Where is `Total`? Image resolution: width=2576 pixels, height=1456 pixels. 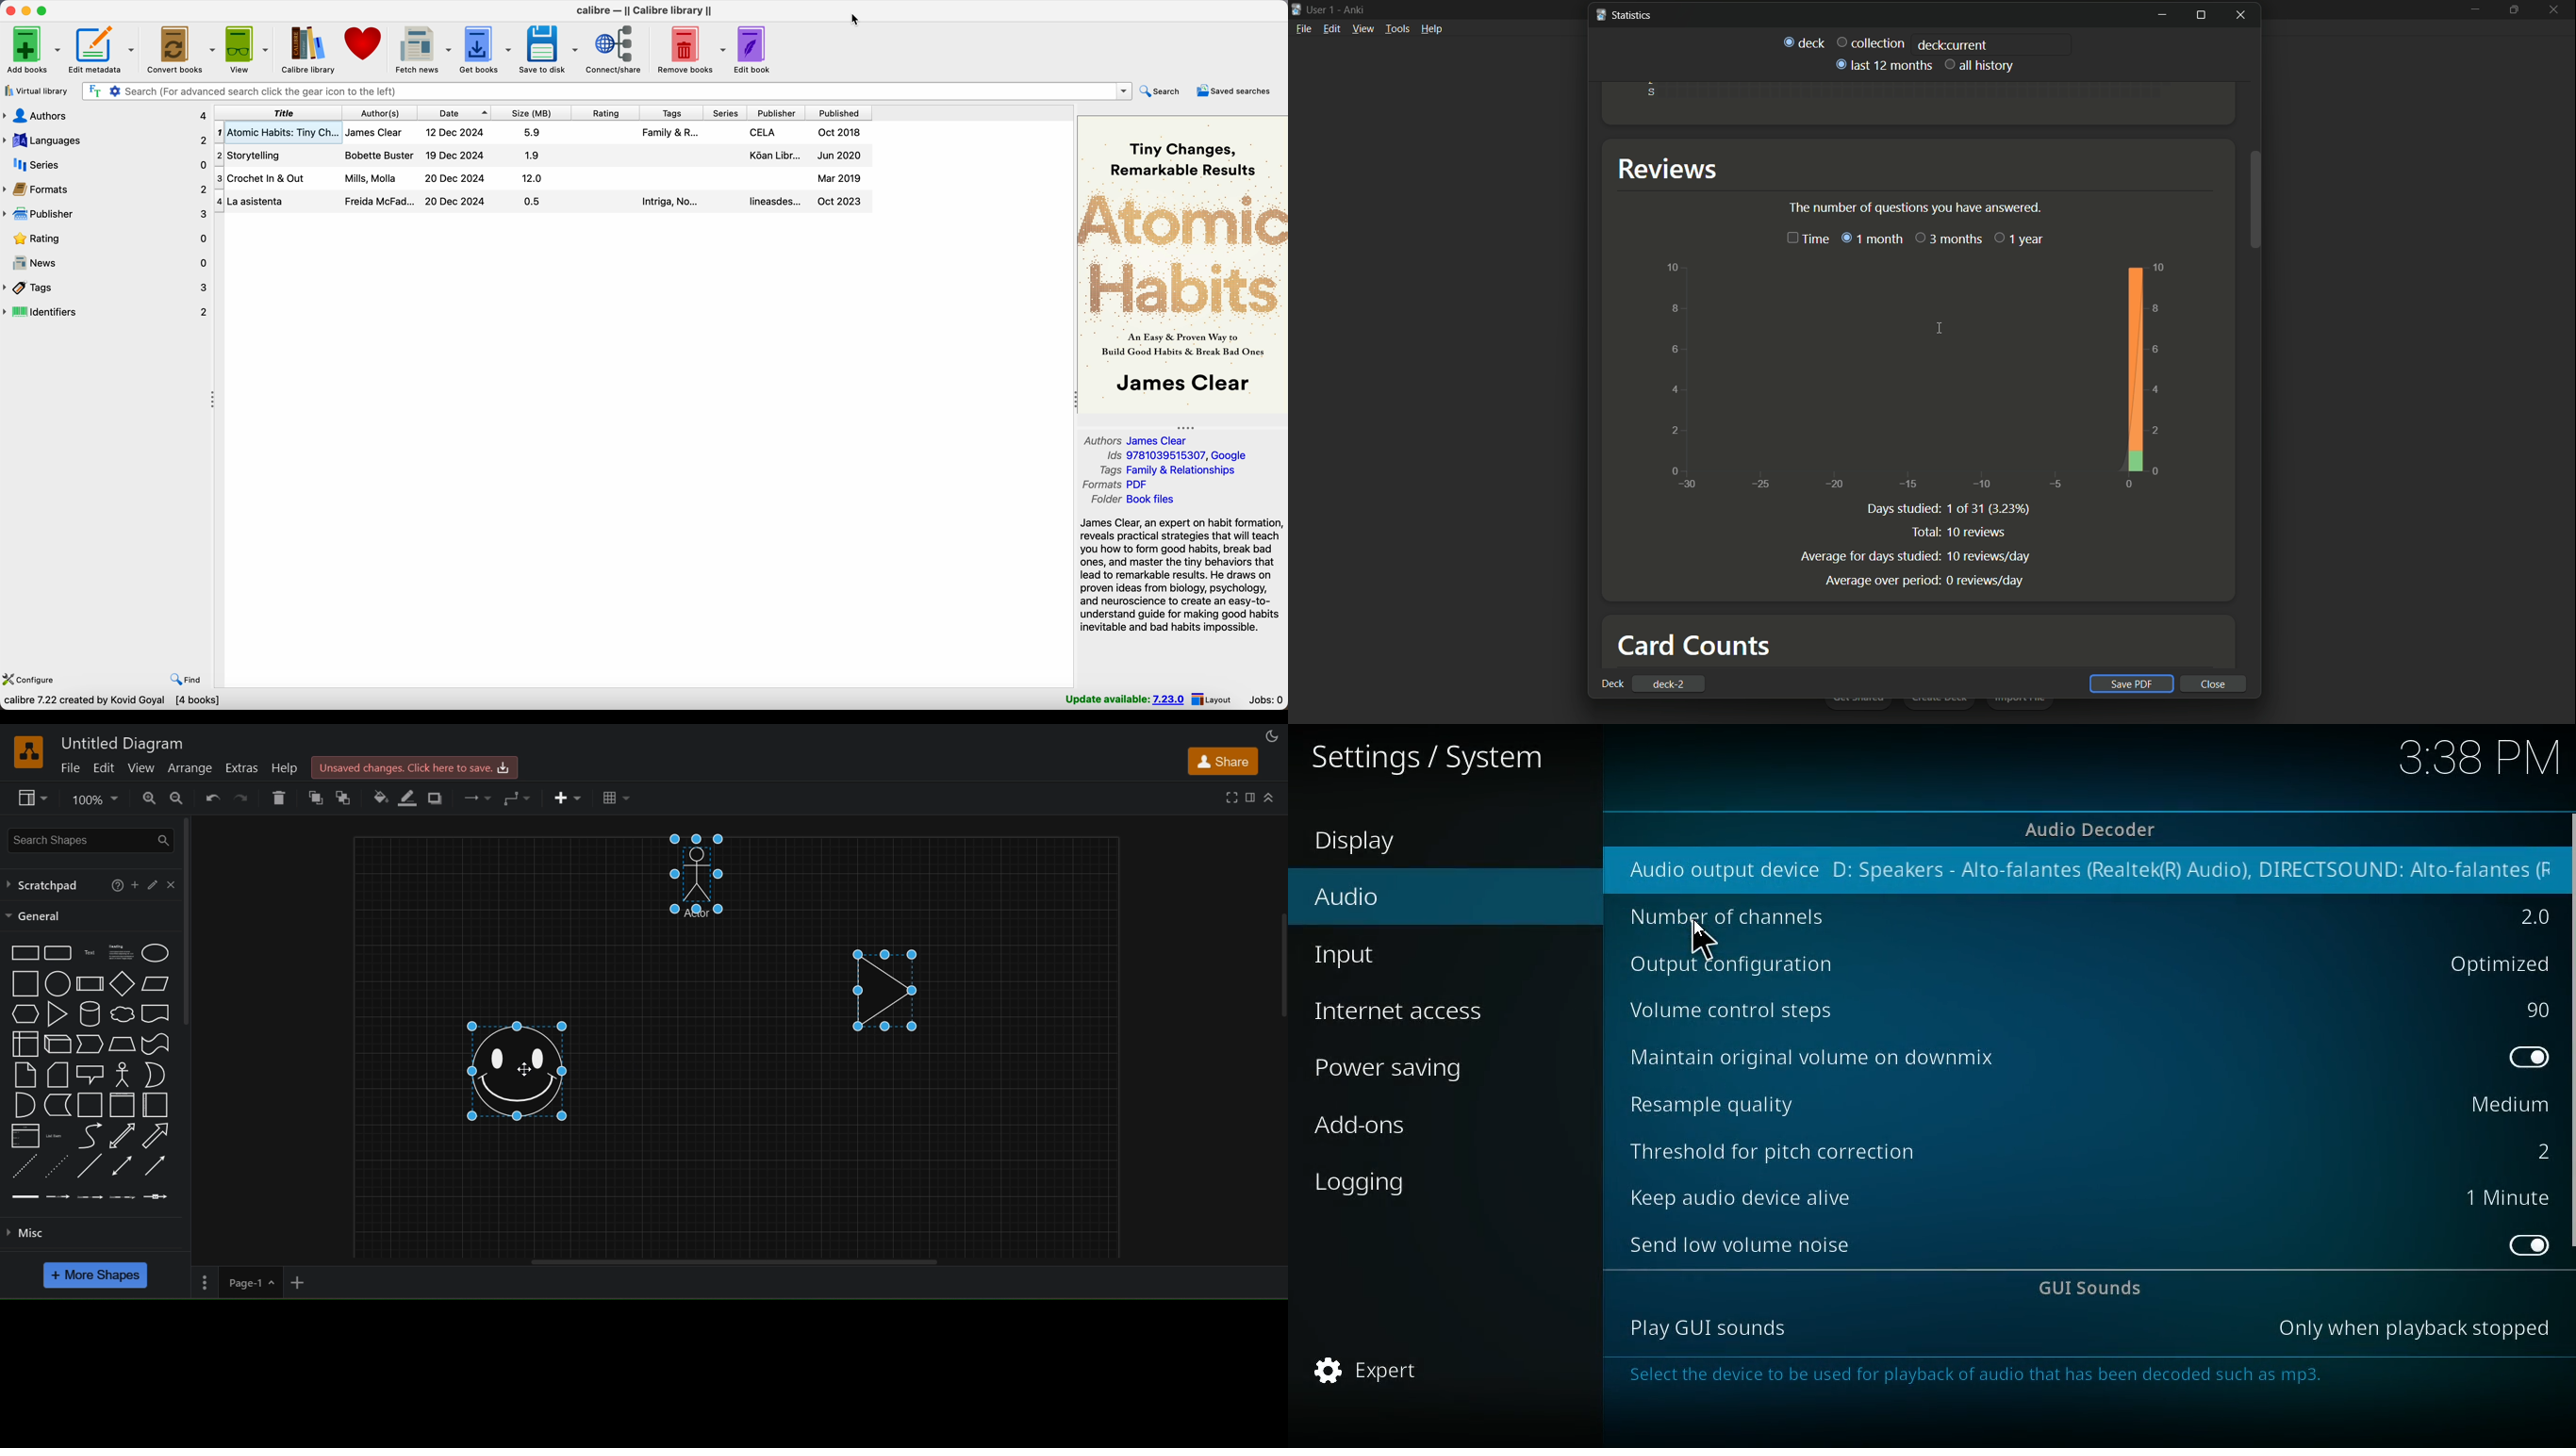
Total is located at coordinates (1919, 532).